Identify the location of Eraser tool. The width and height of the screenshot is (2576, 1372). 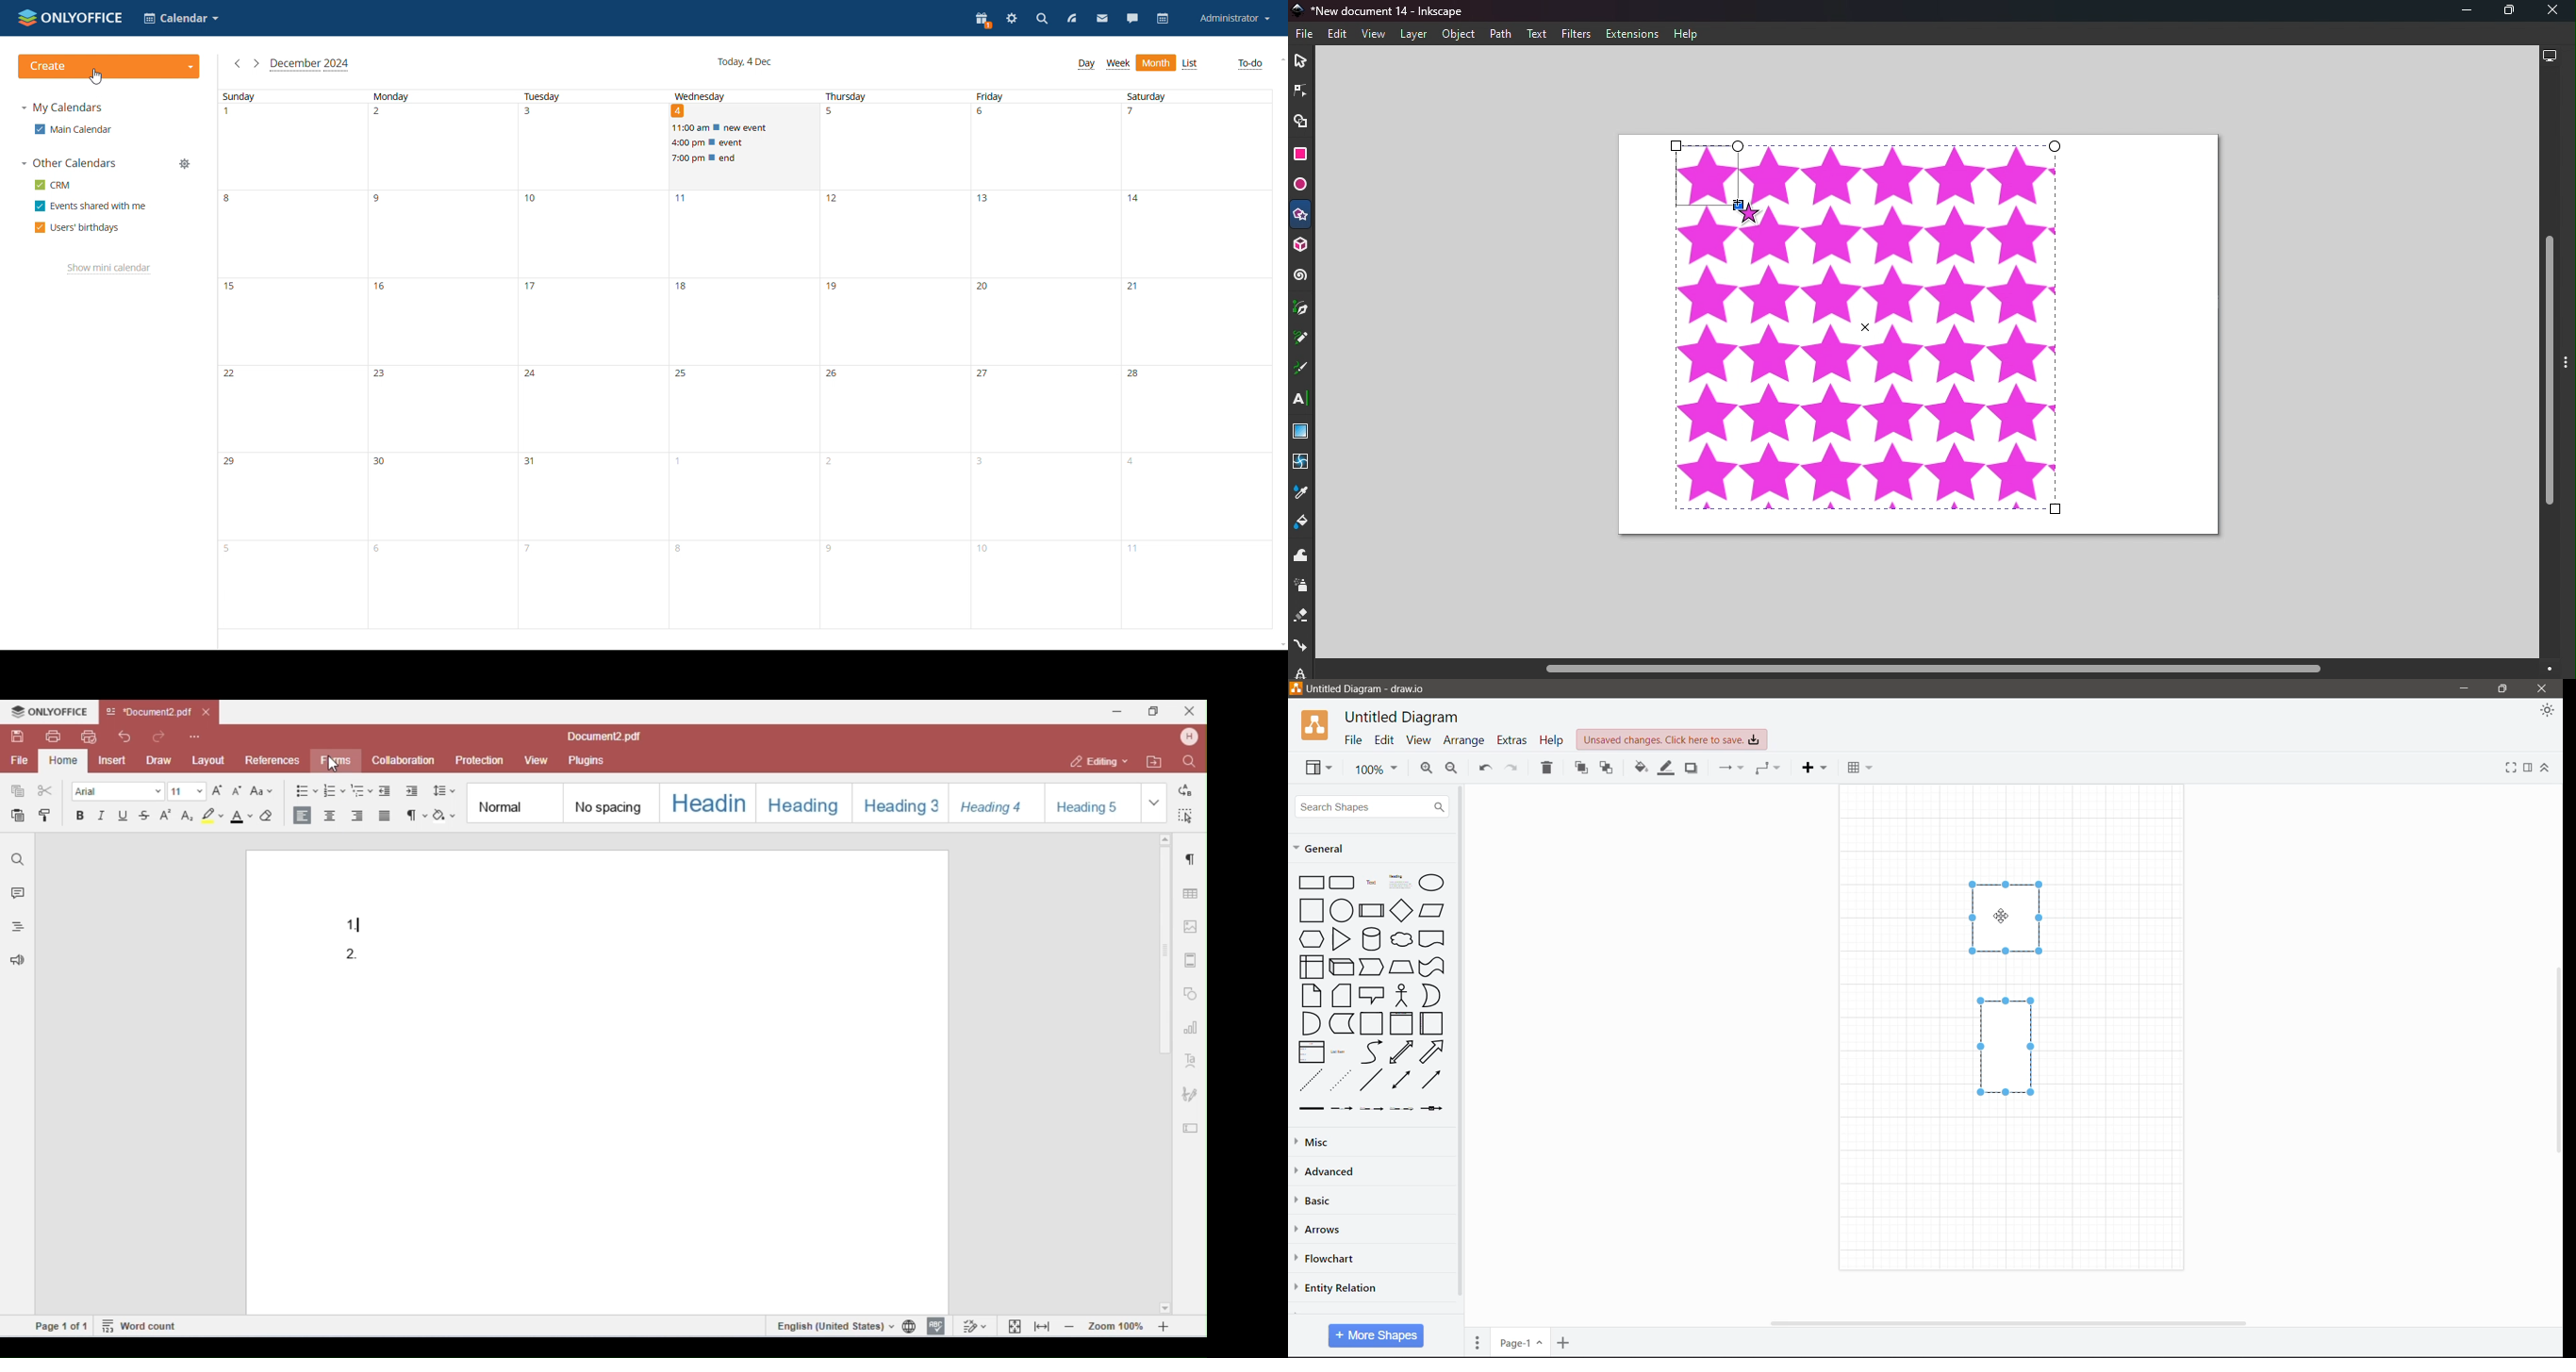
(1300, 620).